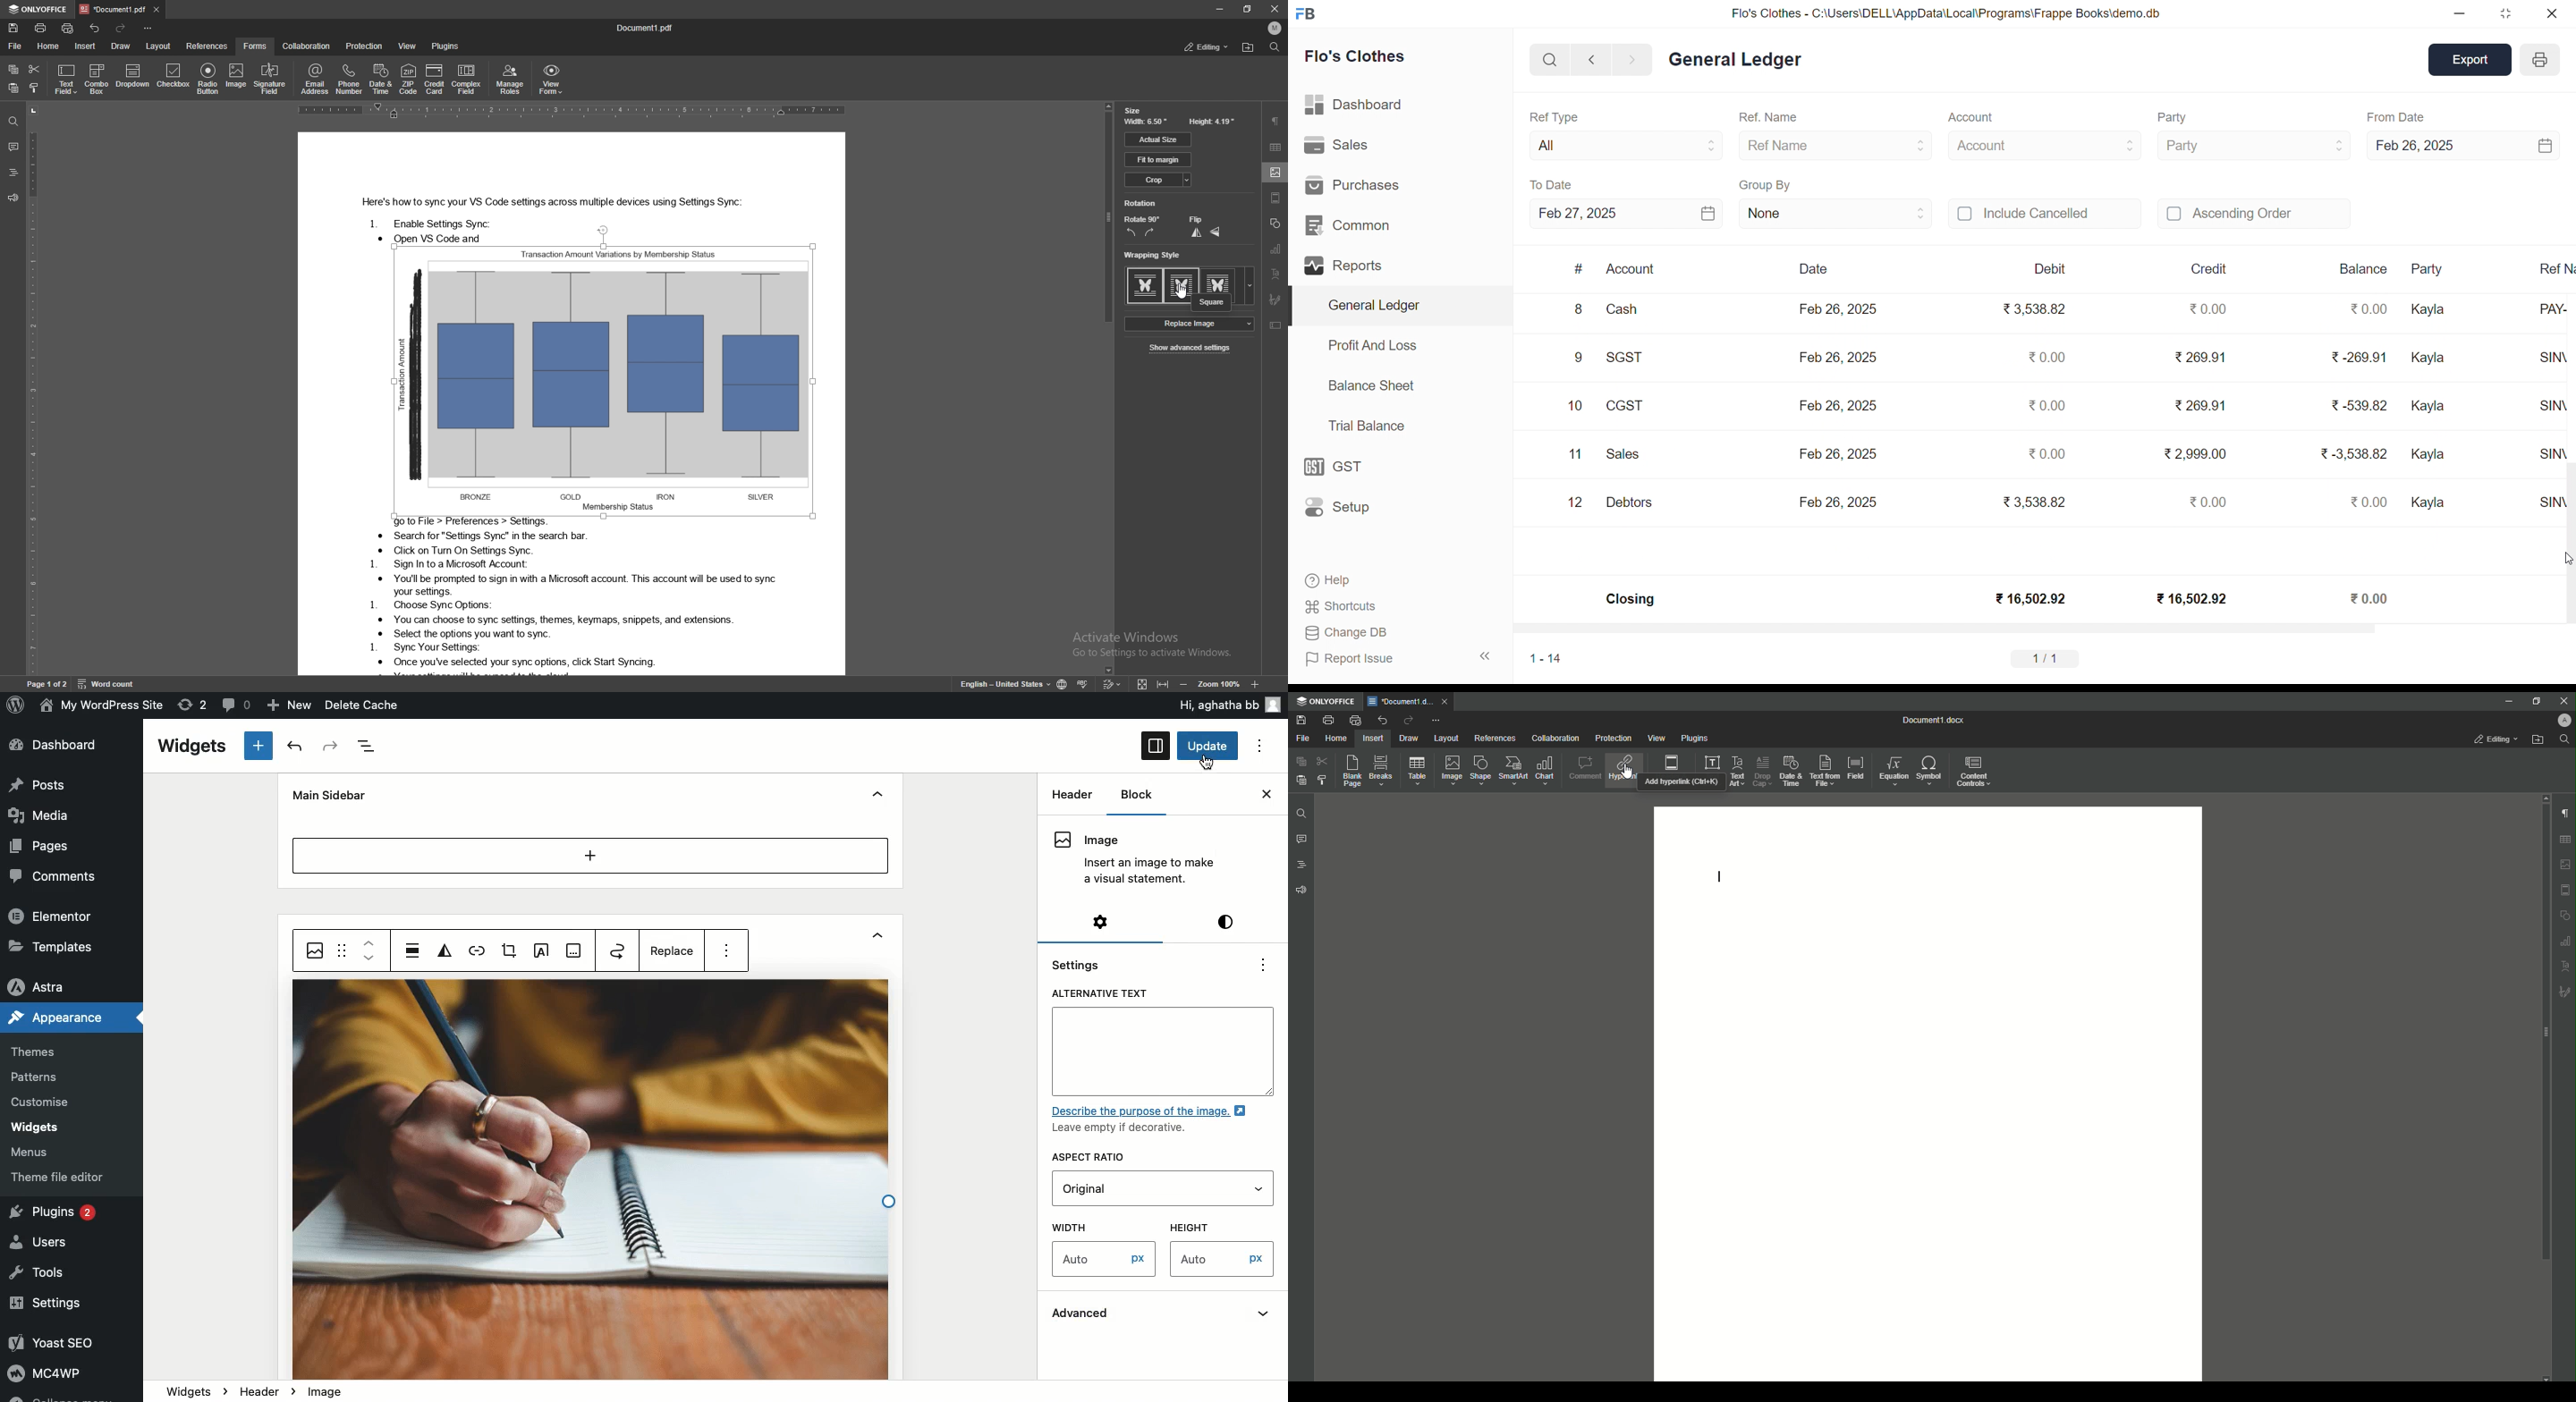  What do you see at coordinates (1837, 145) in the screenshot?
I see `Ref Name` at bounding box center [1837, 145].